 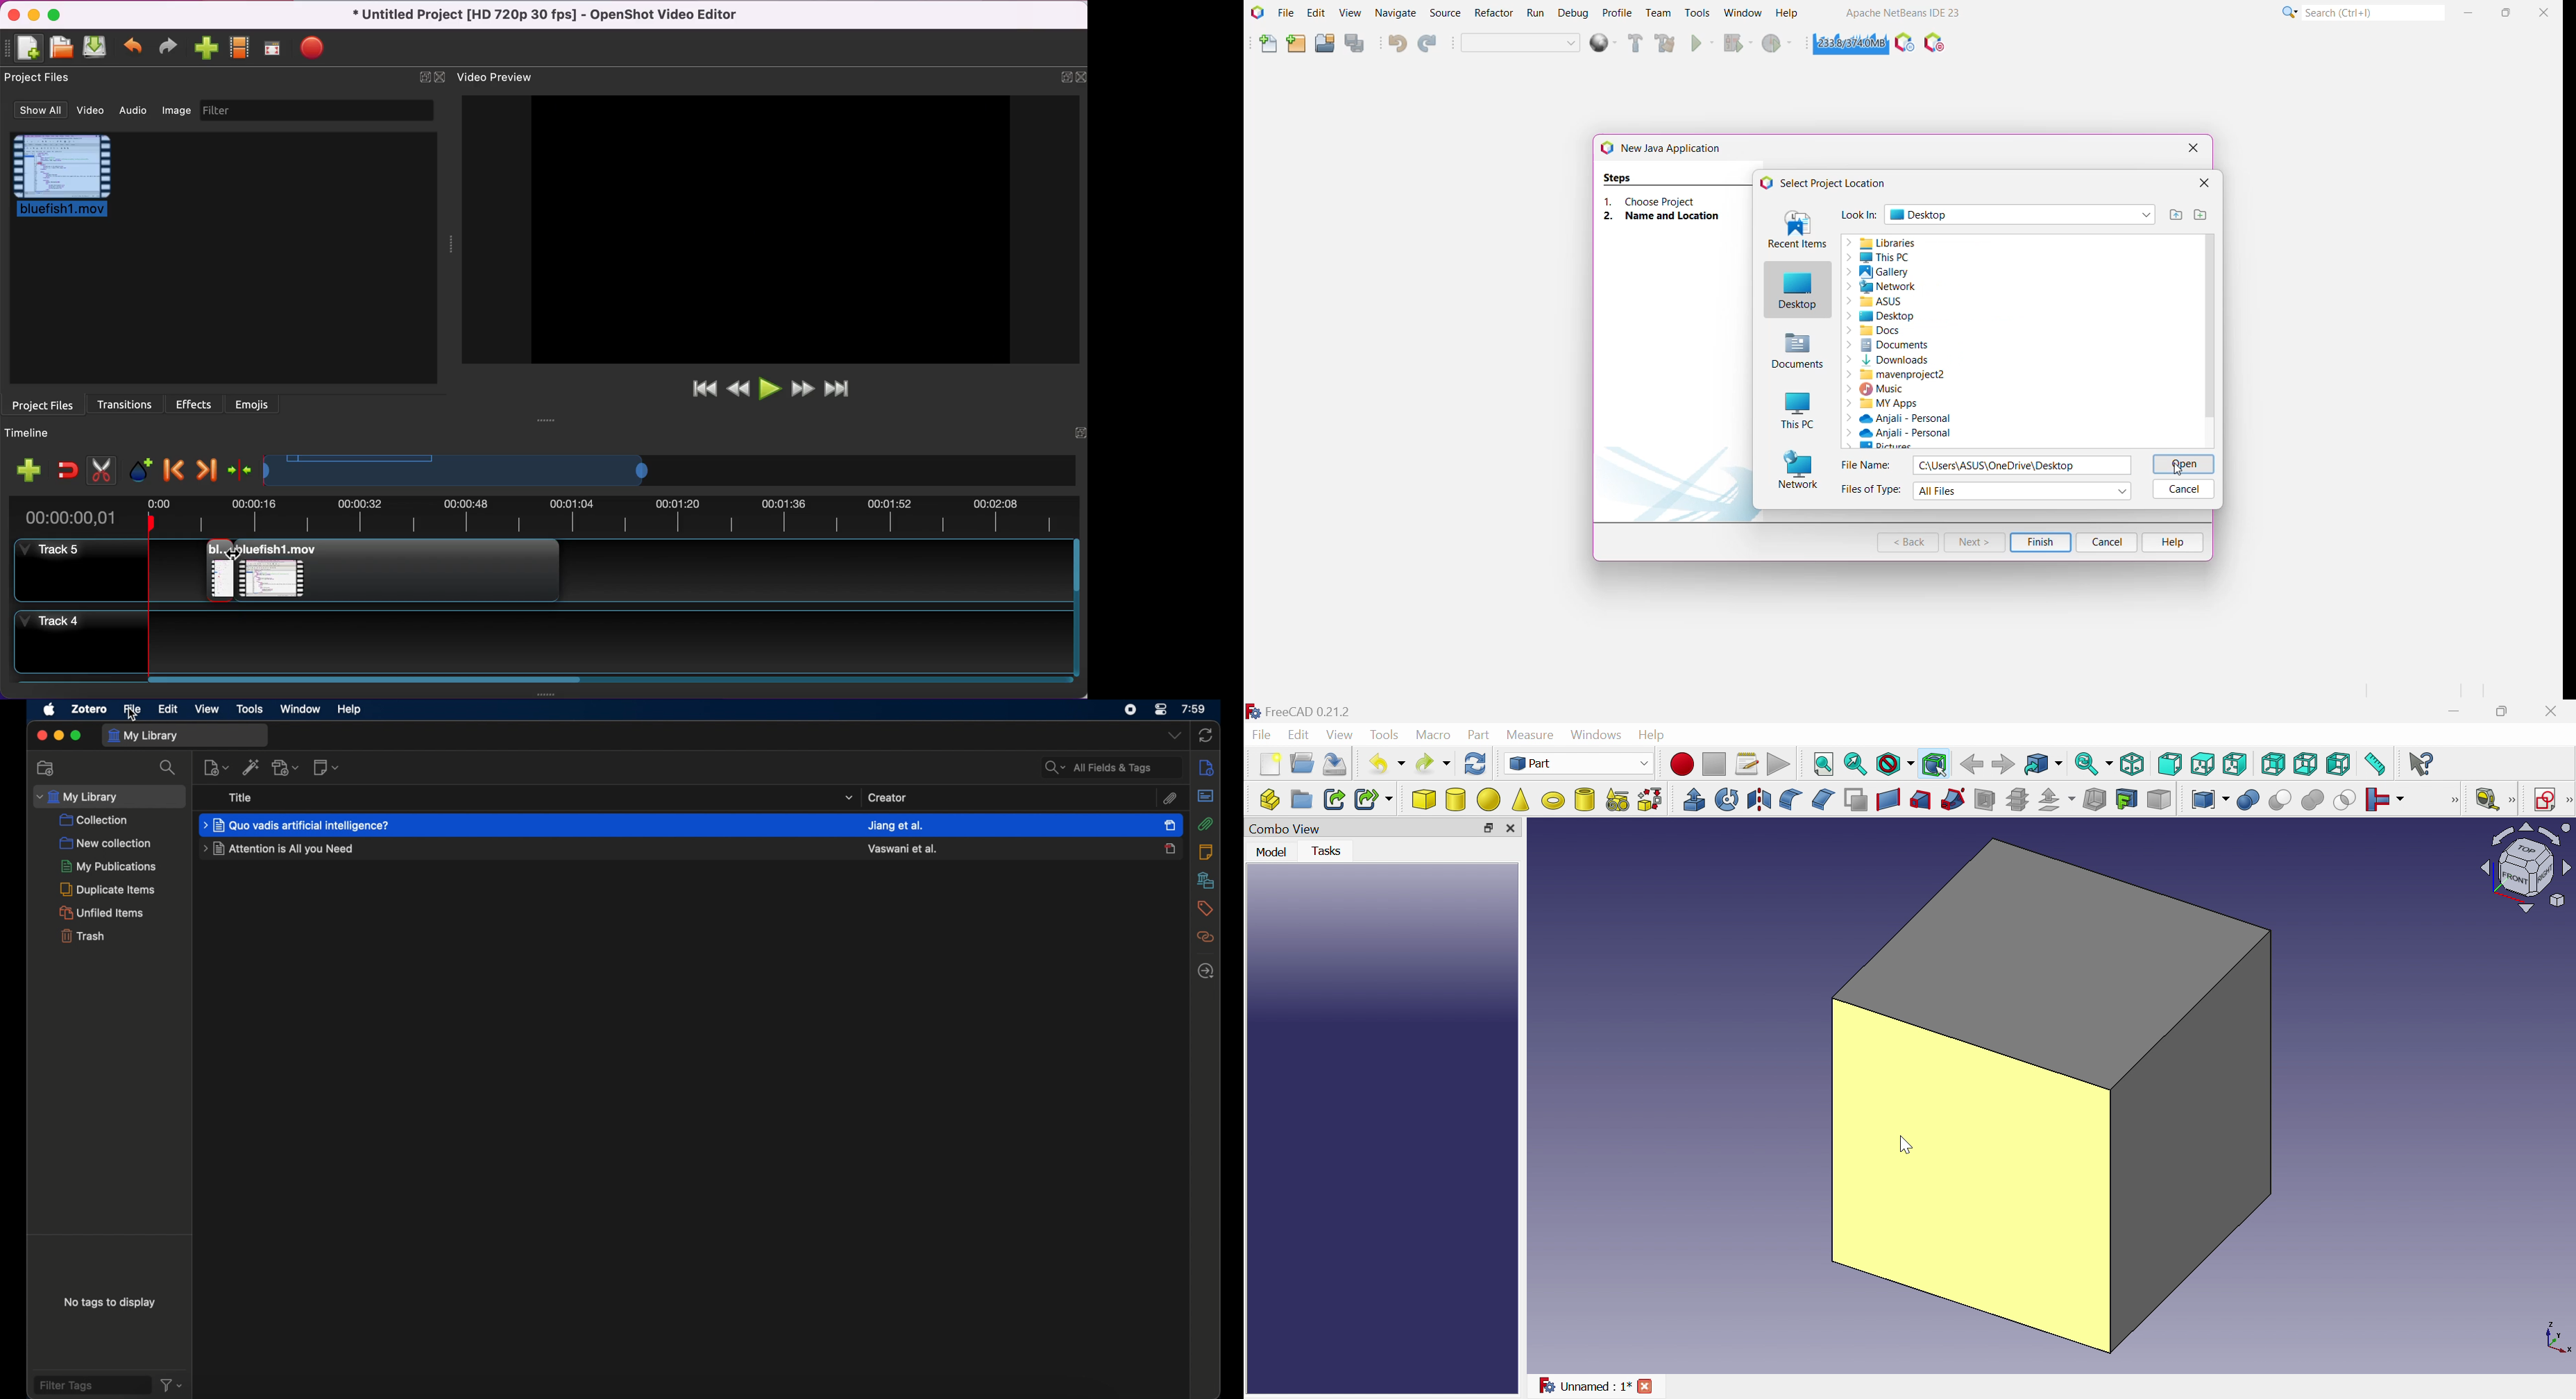 I want to click on My Apps, so click(x=1955, y=403).